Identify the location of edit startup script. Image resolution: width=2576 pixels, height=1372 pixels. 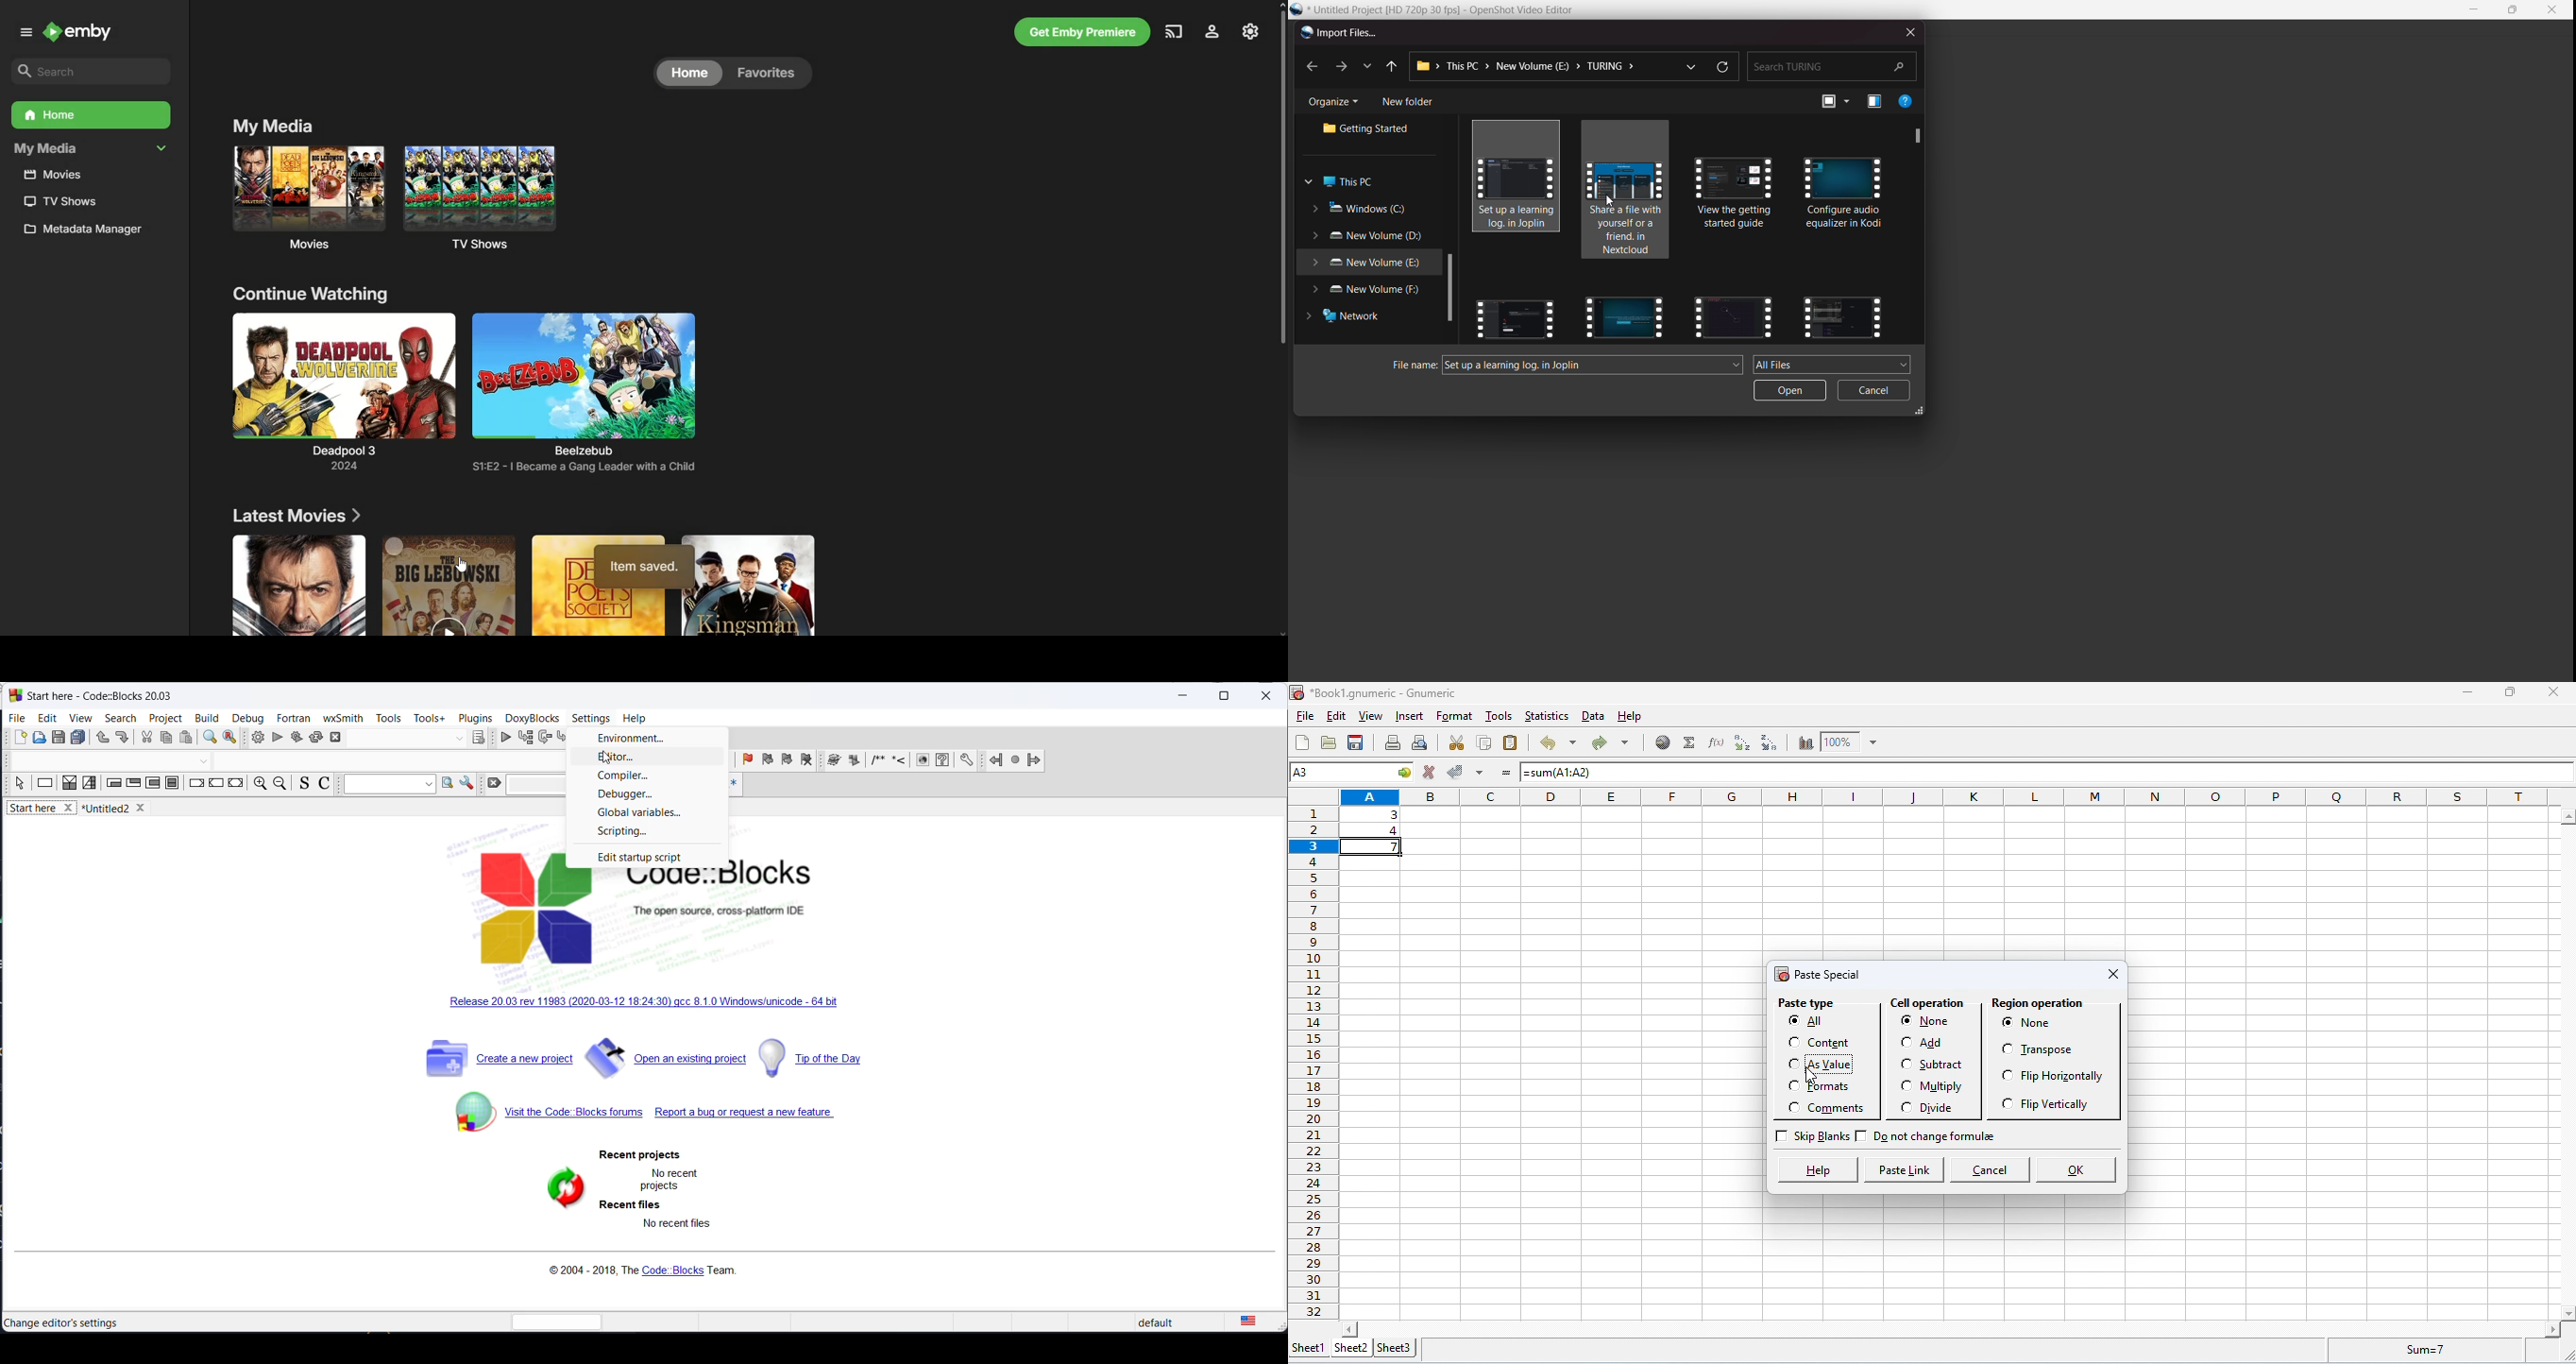
(653, 857).